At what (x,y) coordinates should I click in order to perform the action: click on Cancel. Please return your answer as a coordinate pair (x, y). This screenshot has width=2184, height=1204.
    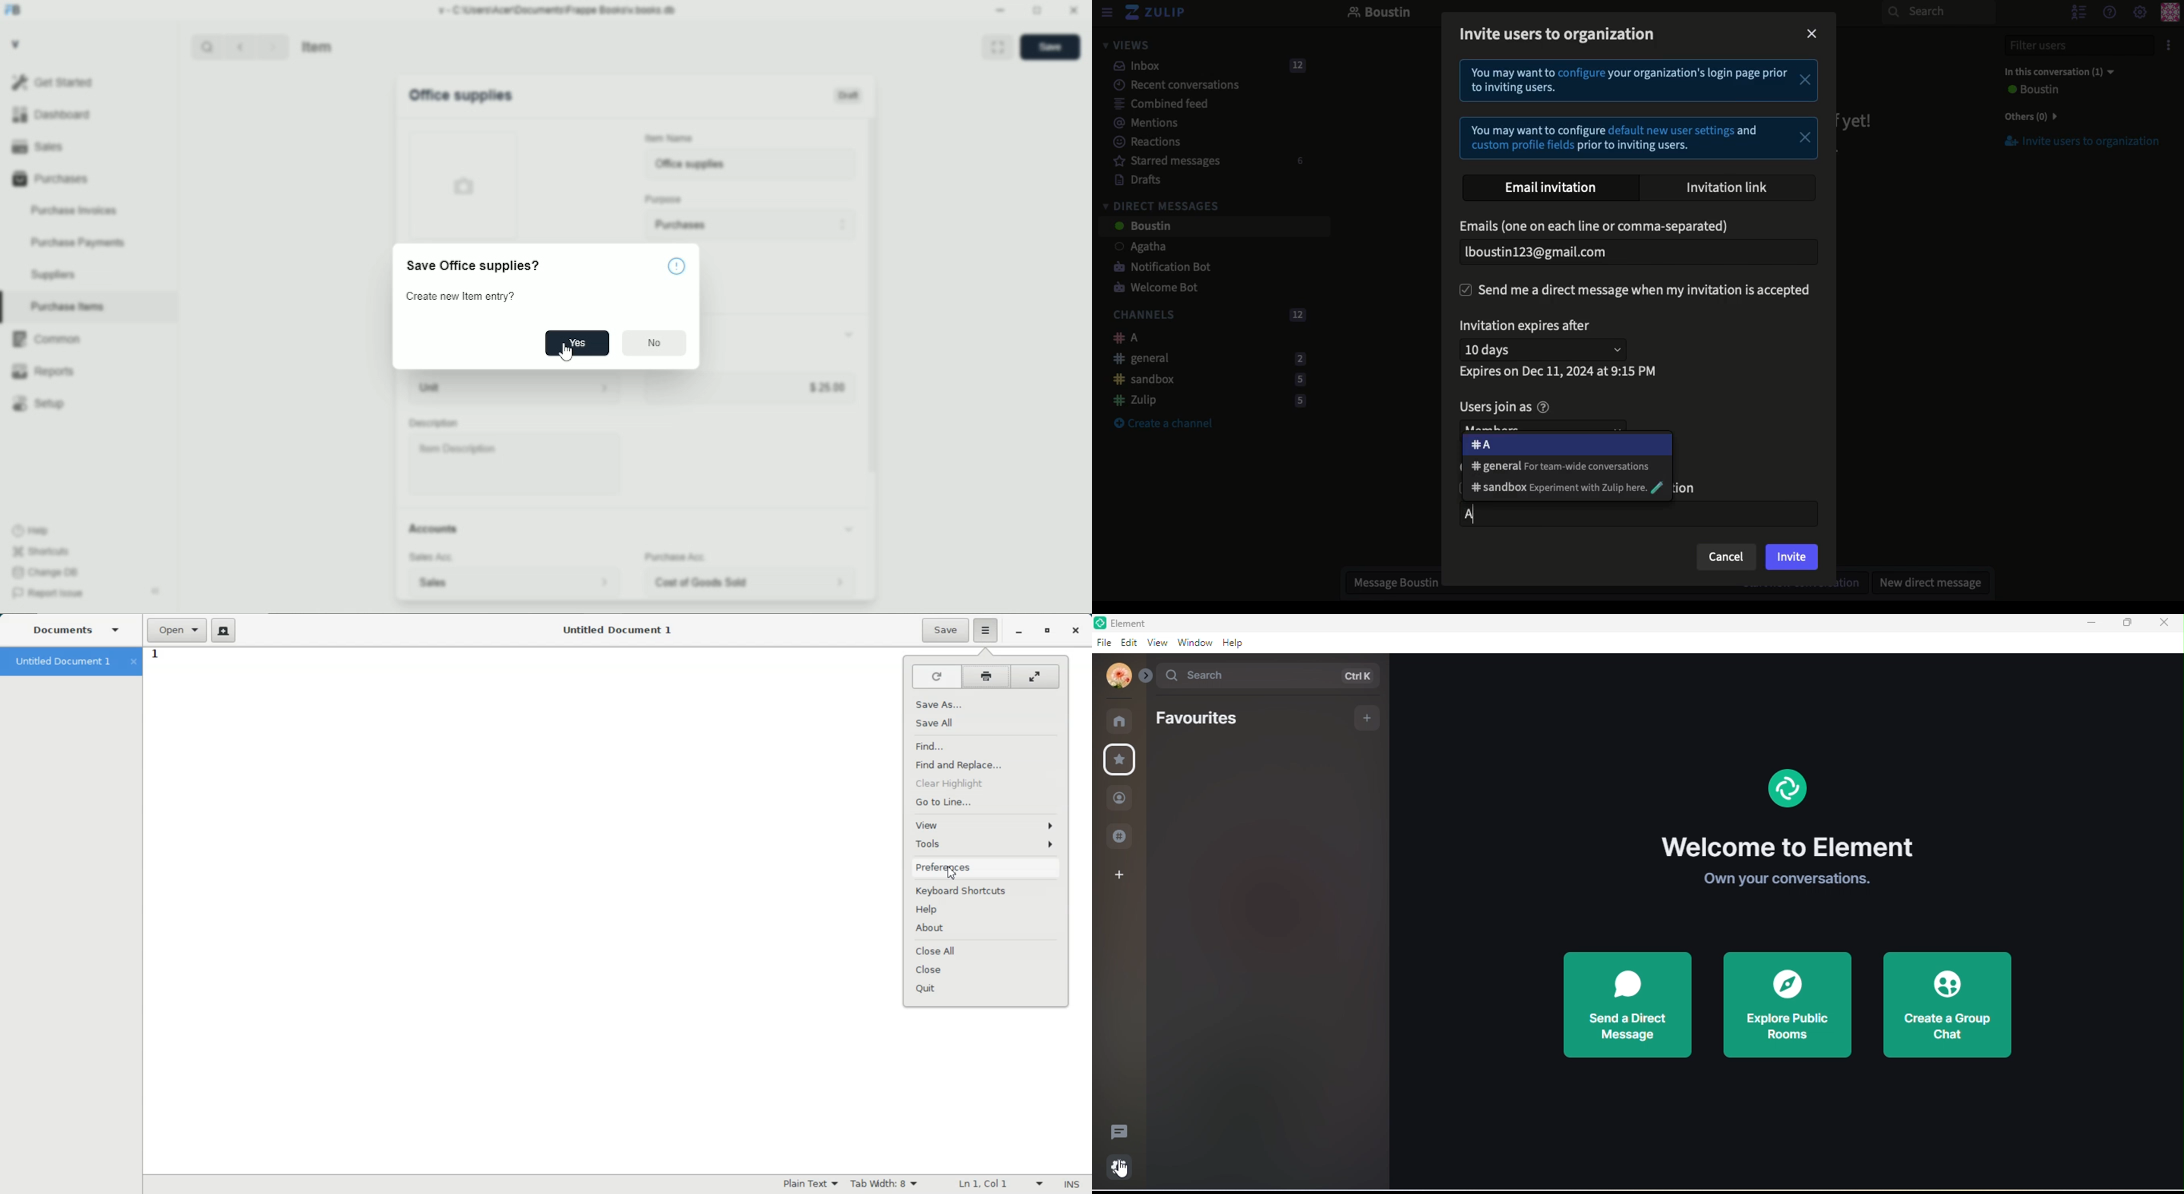
    Looking at the image, I should click on (1726, 557).